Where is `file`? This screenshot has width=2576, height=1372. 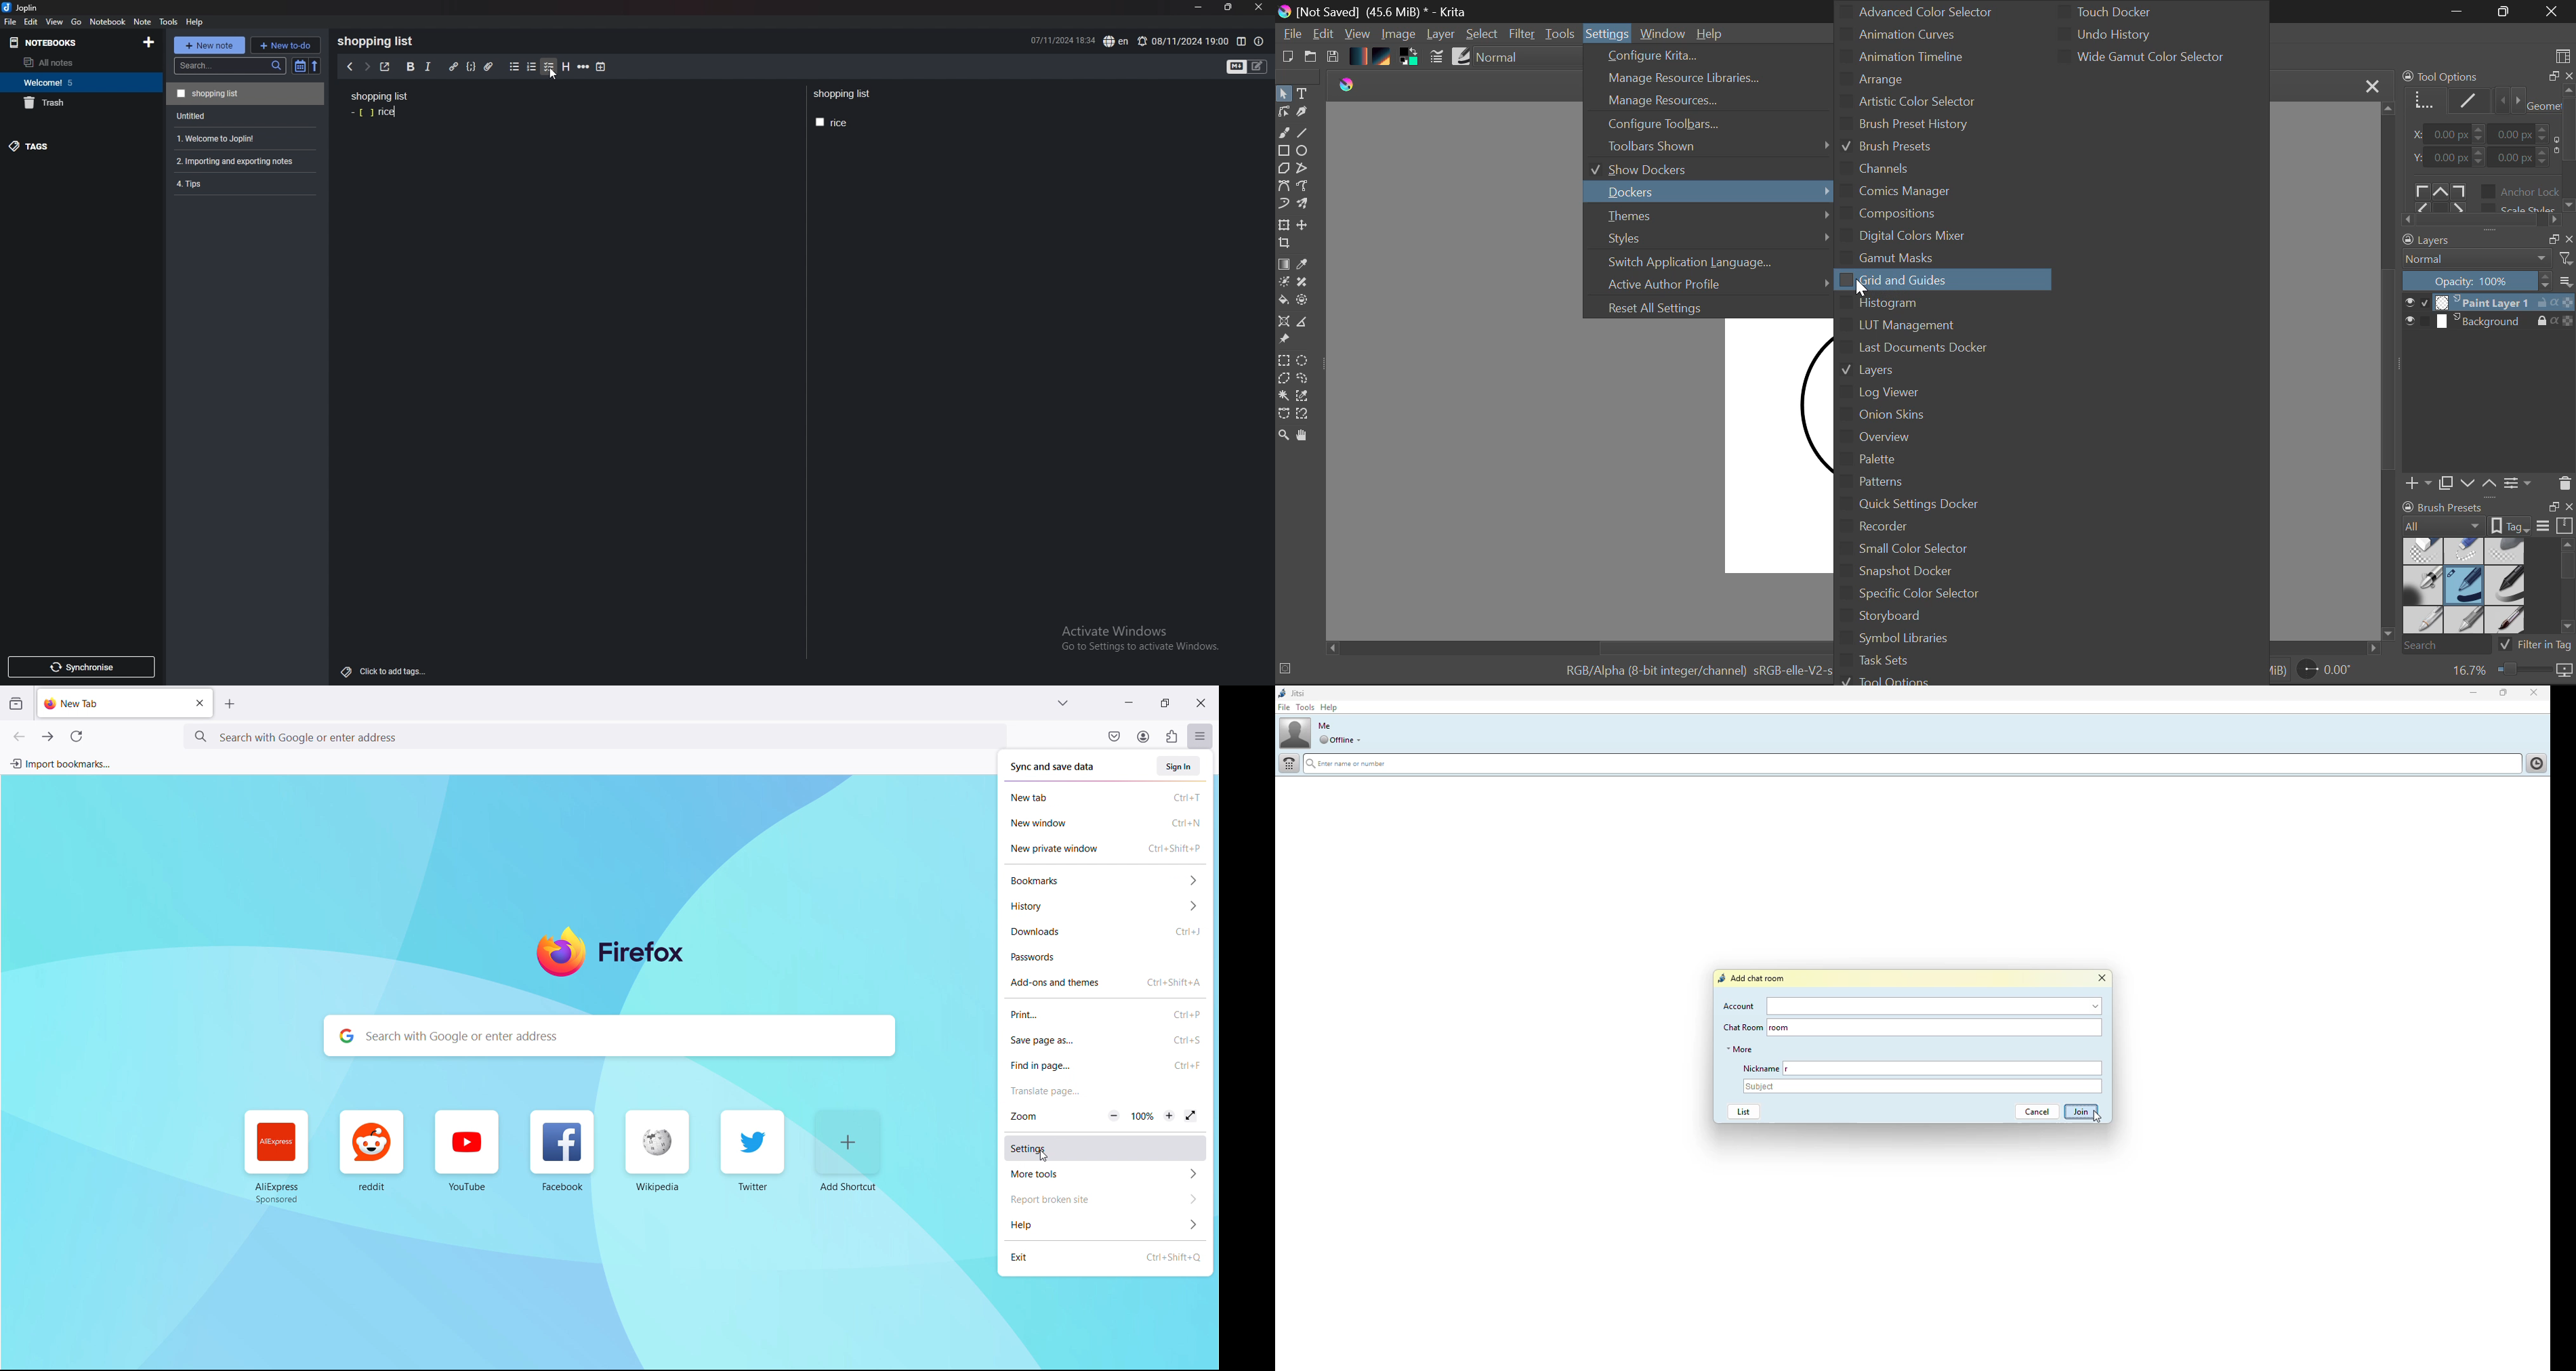 file is located at coordinates (1284, 708).